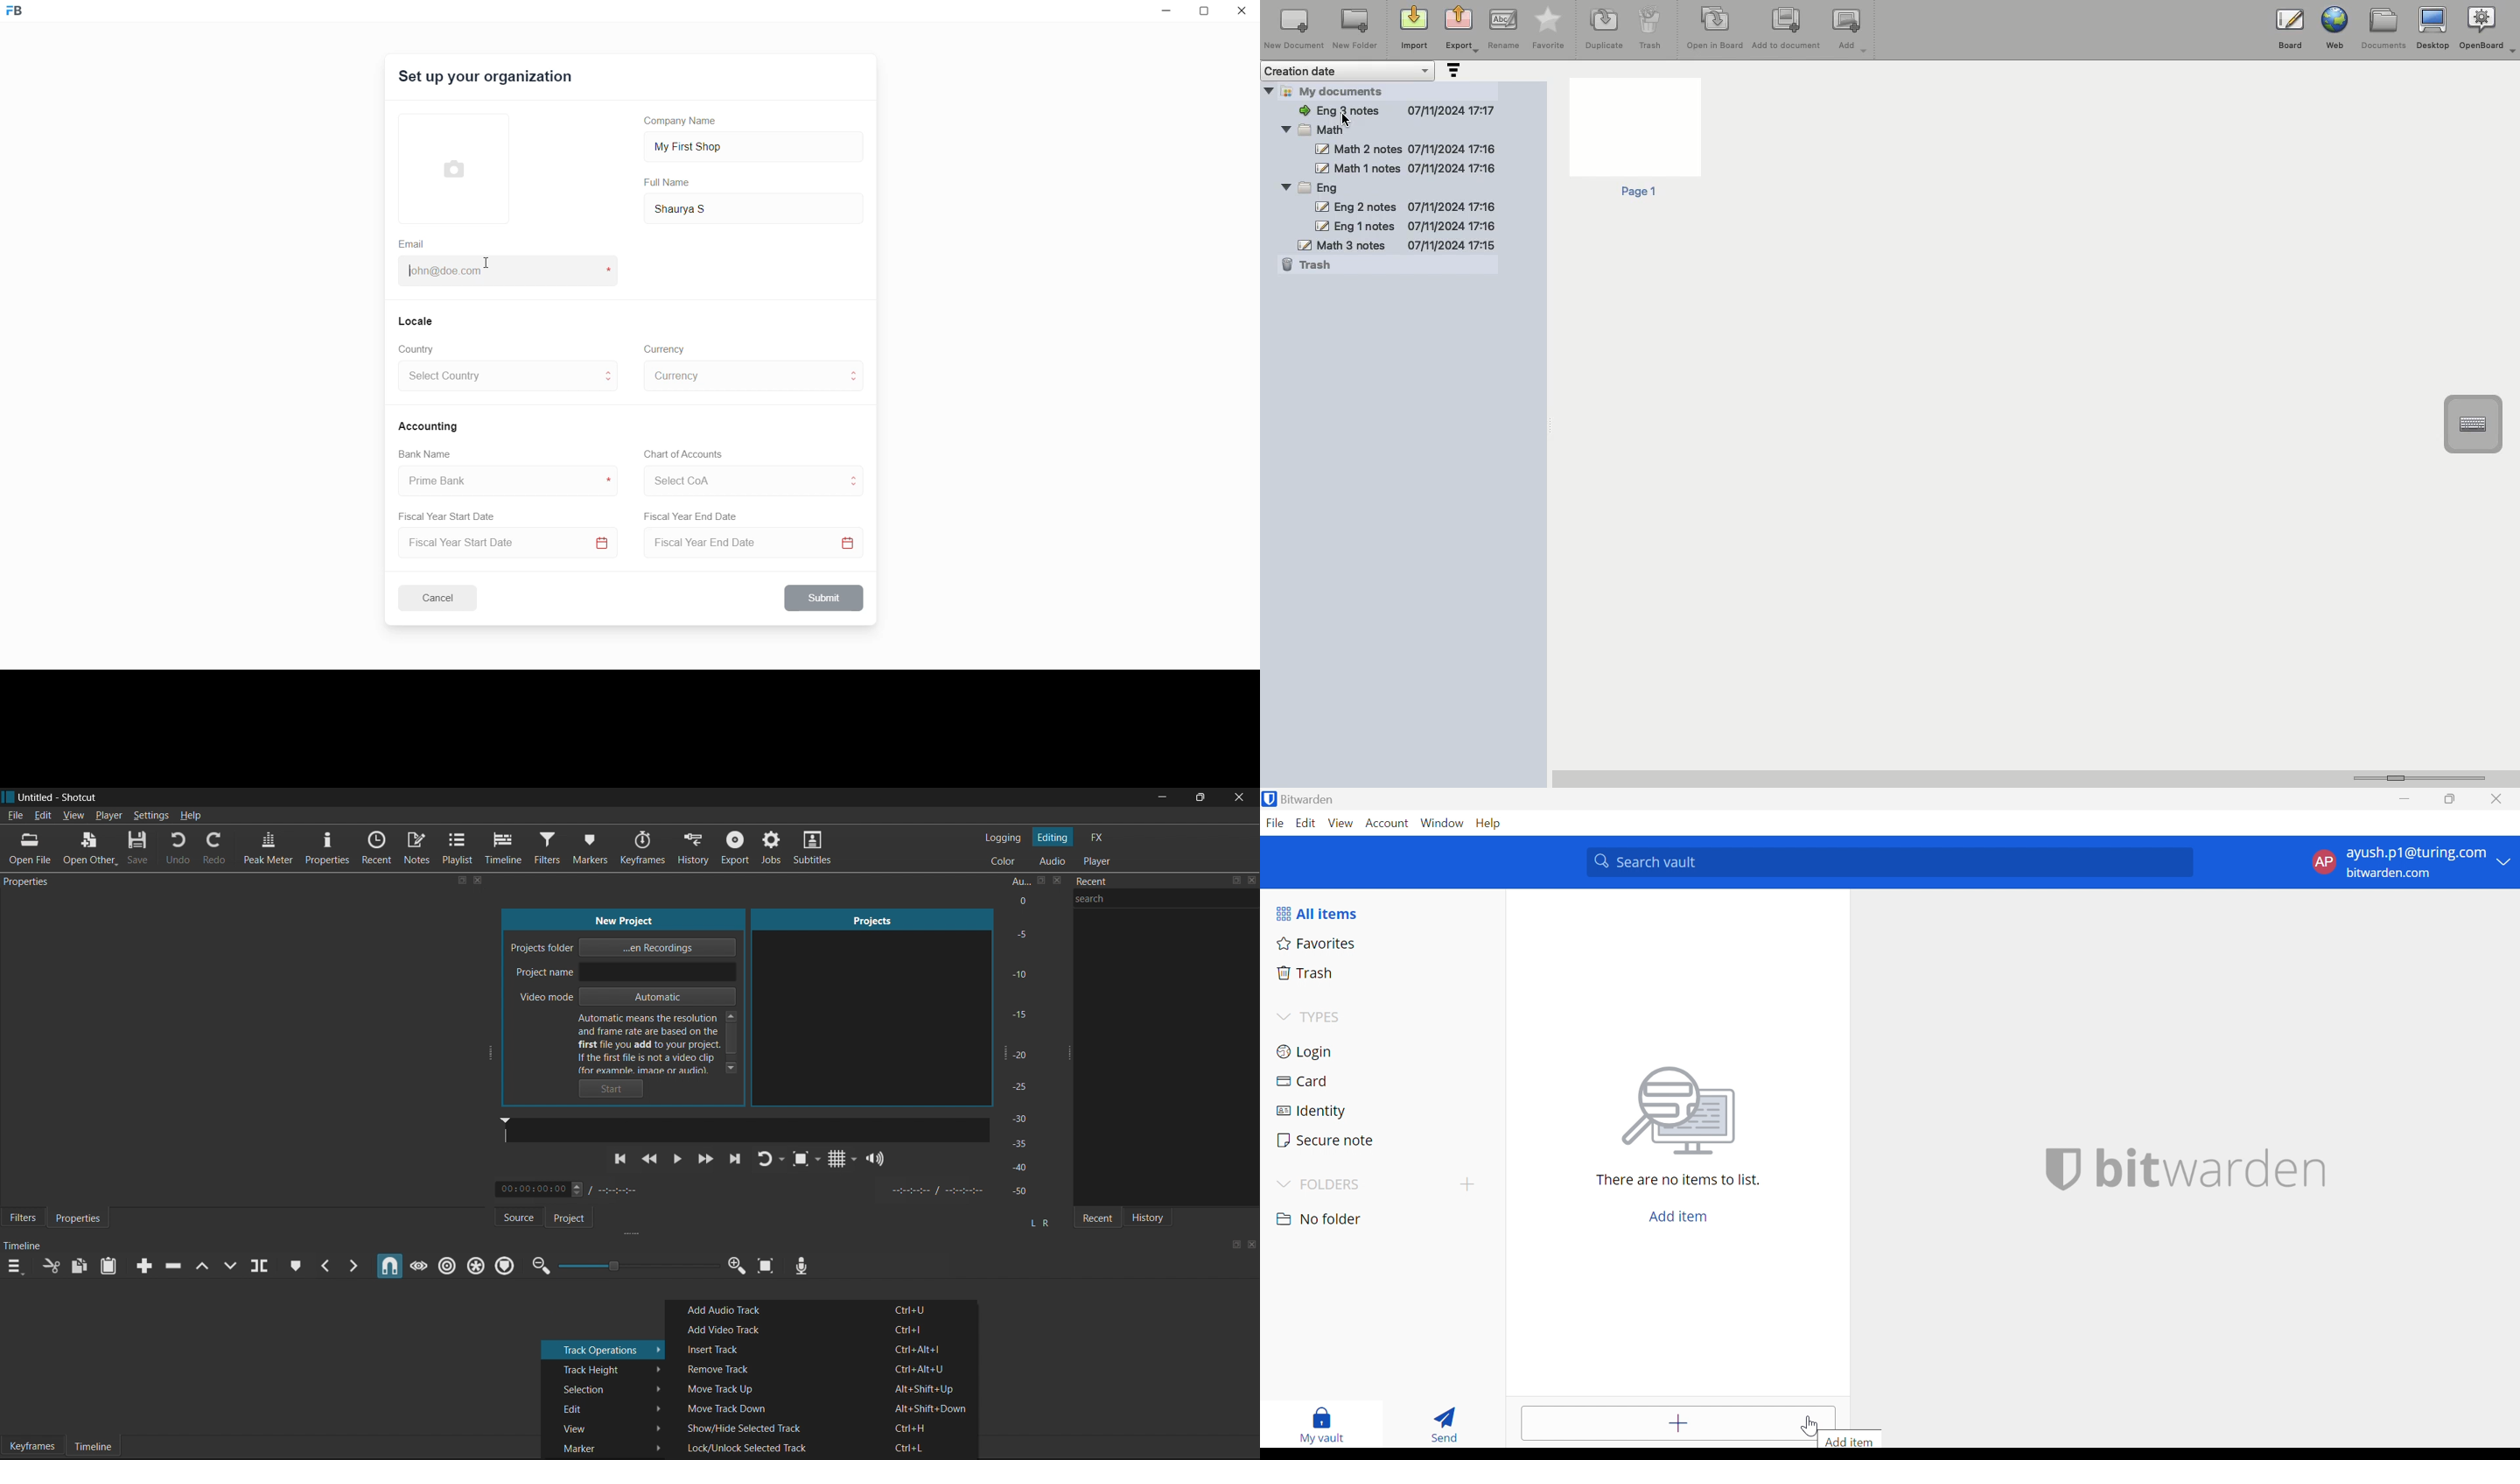 The height and width of the screenshot is (1484, 2520). What do you see at coordinates (1234, 1244) in the screenshot?
I see `maximize` at bounding box center [1234, 1244].